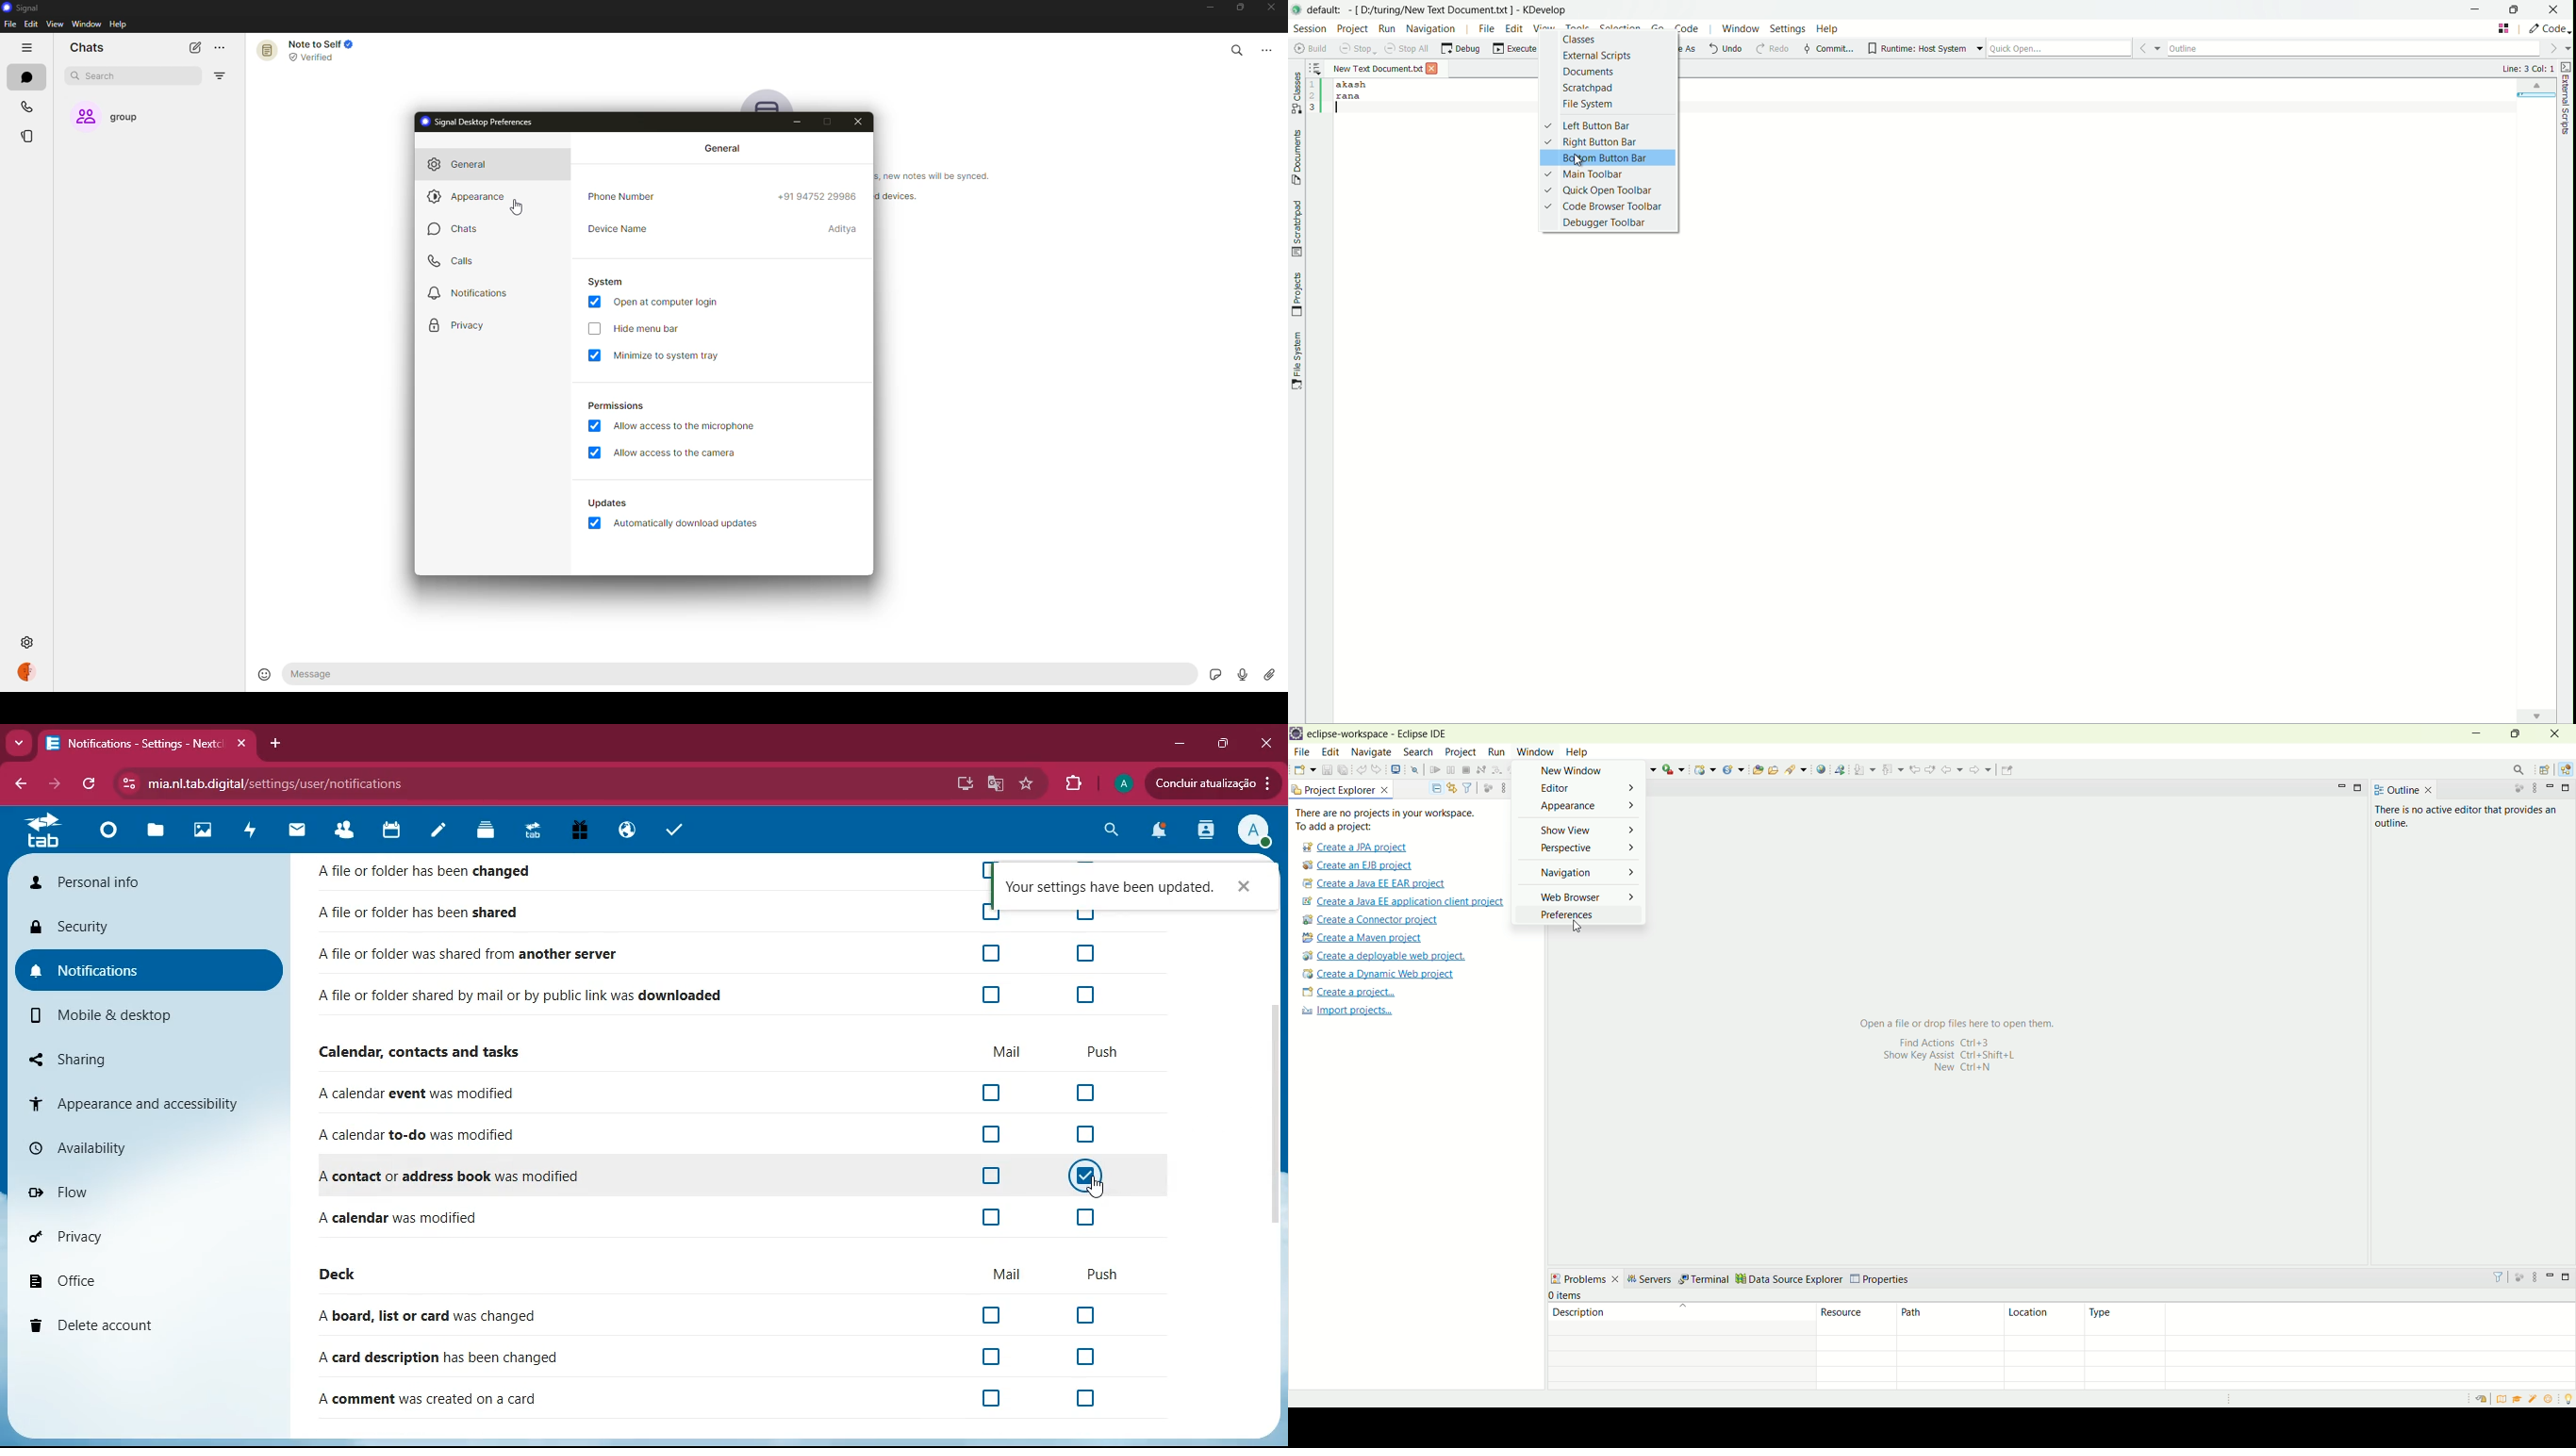 This screenshot has height=1456, width=2576. I want to click on refresh, so click(92, 784).